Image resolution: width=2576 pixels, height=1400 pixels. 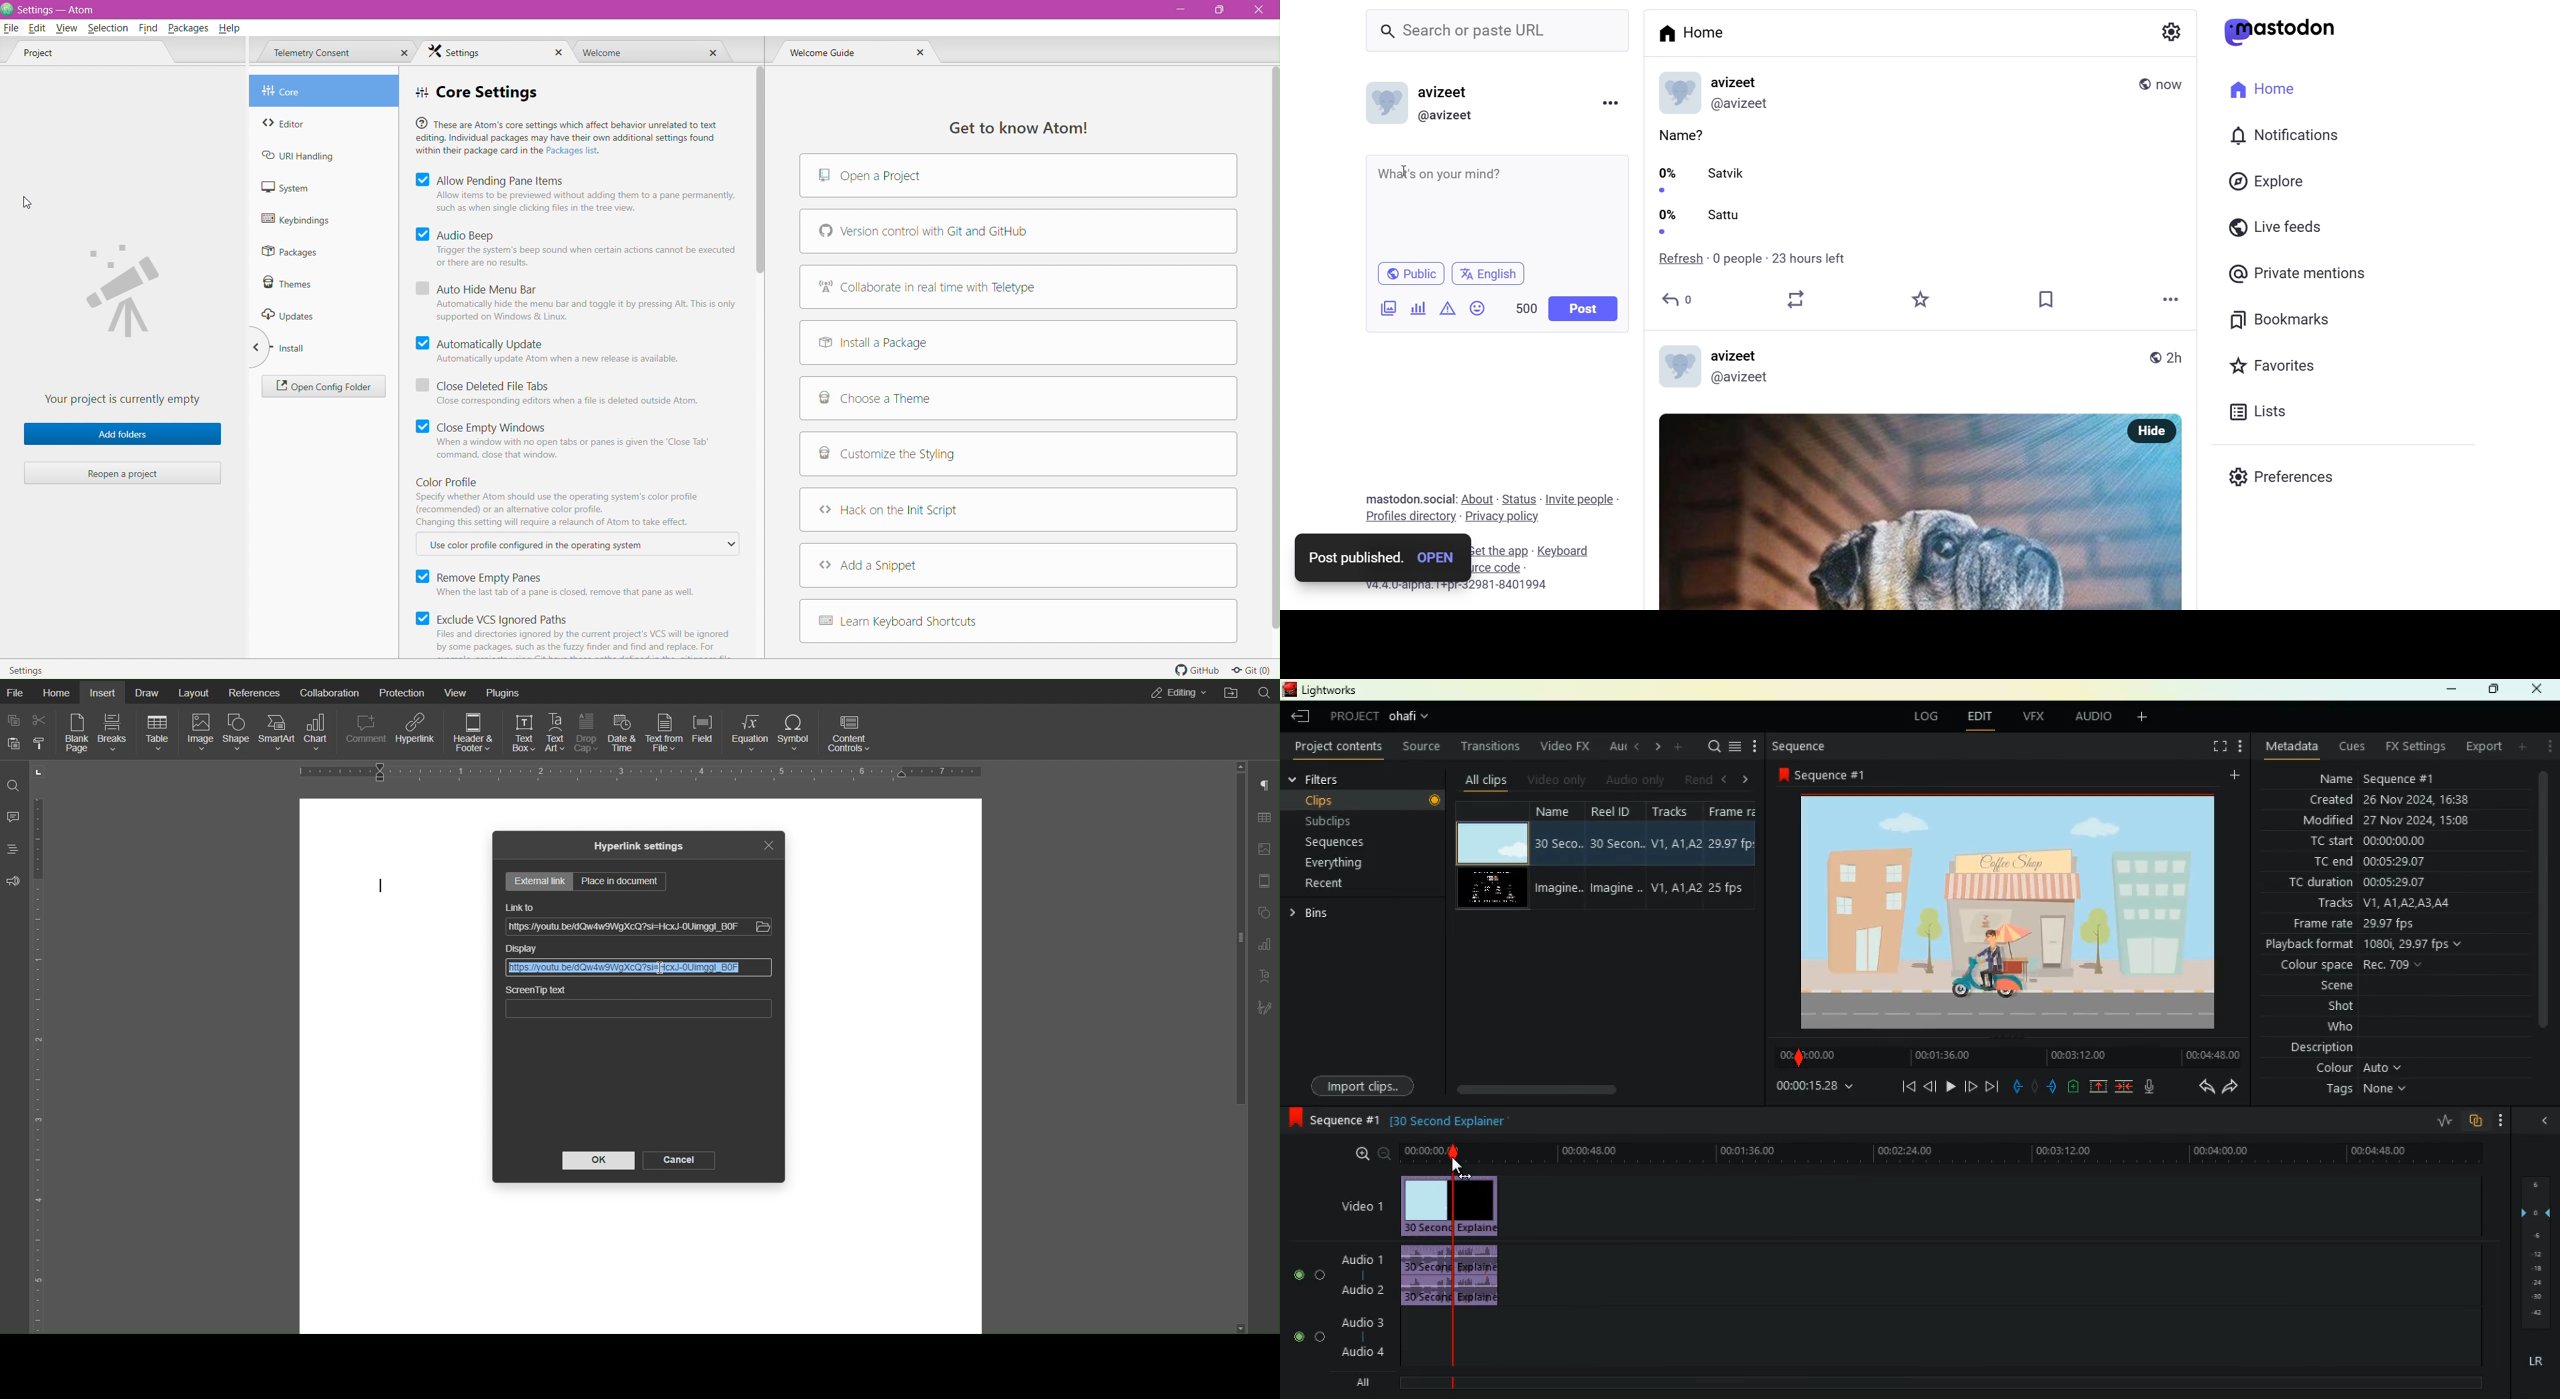 What do you see at coordinates (579, 195) in the screenshot?
I see `Allow Pending Pane Items | Allow items to be previewed without adding them to a pane permanently, such as when single clicking files in the tree view.` at bounding box center [579, 195].